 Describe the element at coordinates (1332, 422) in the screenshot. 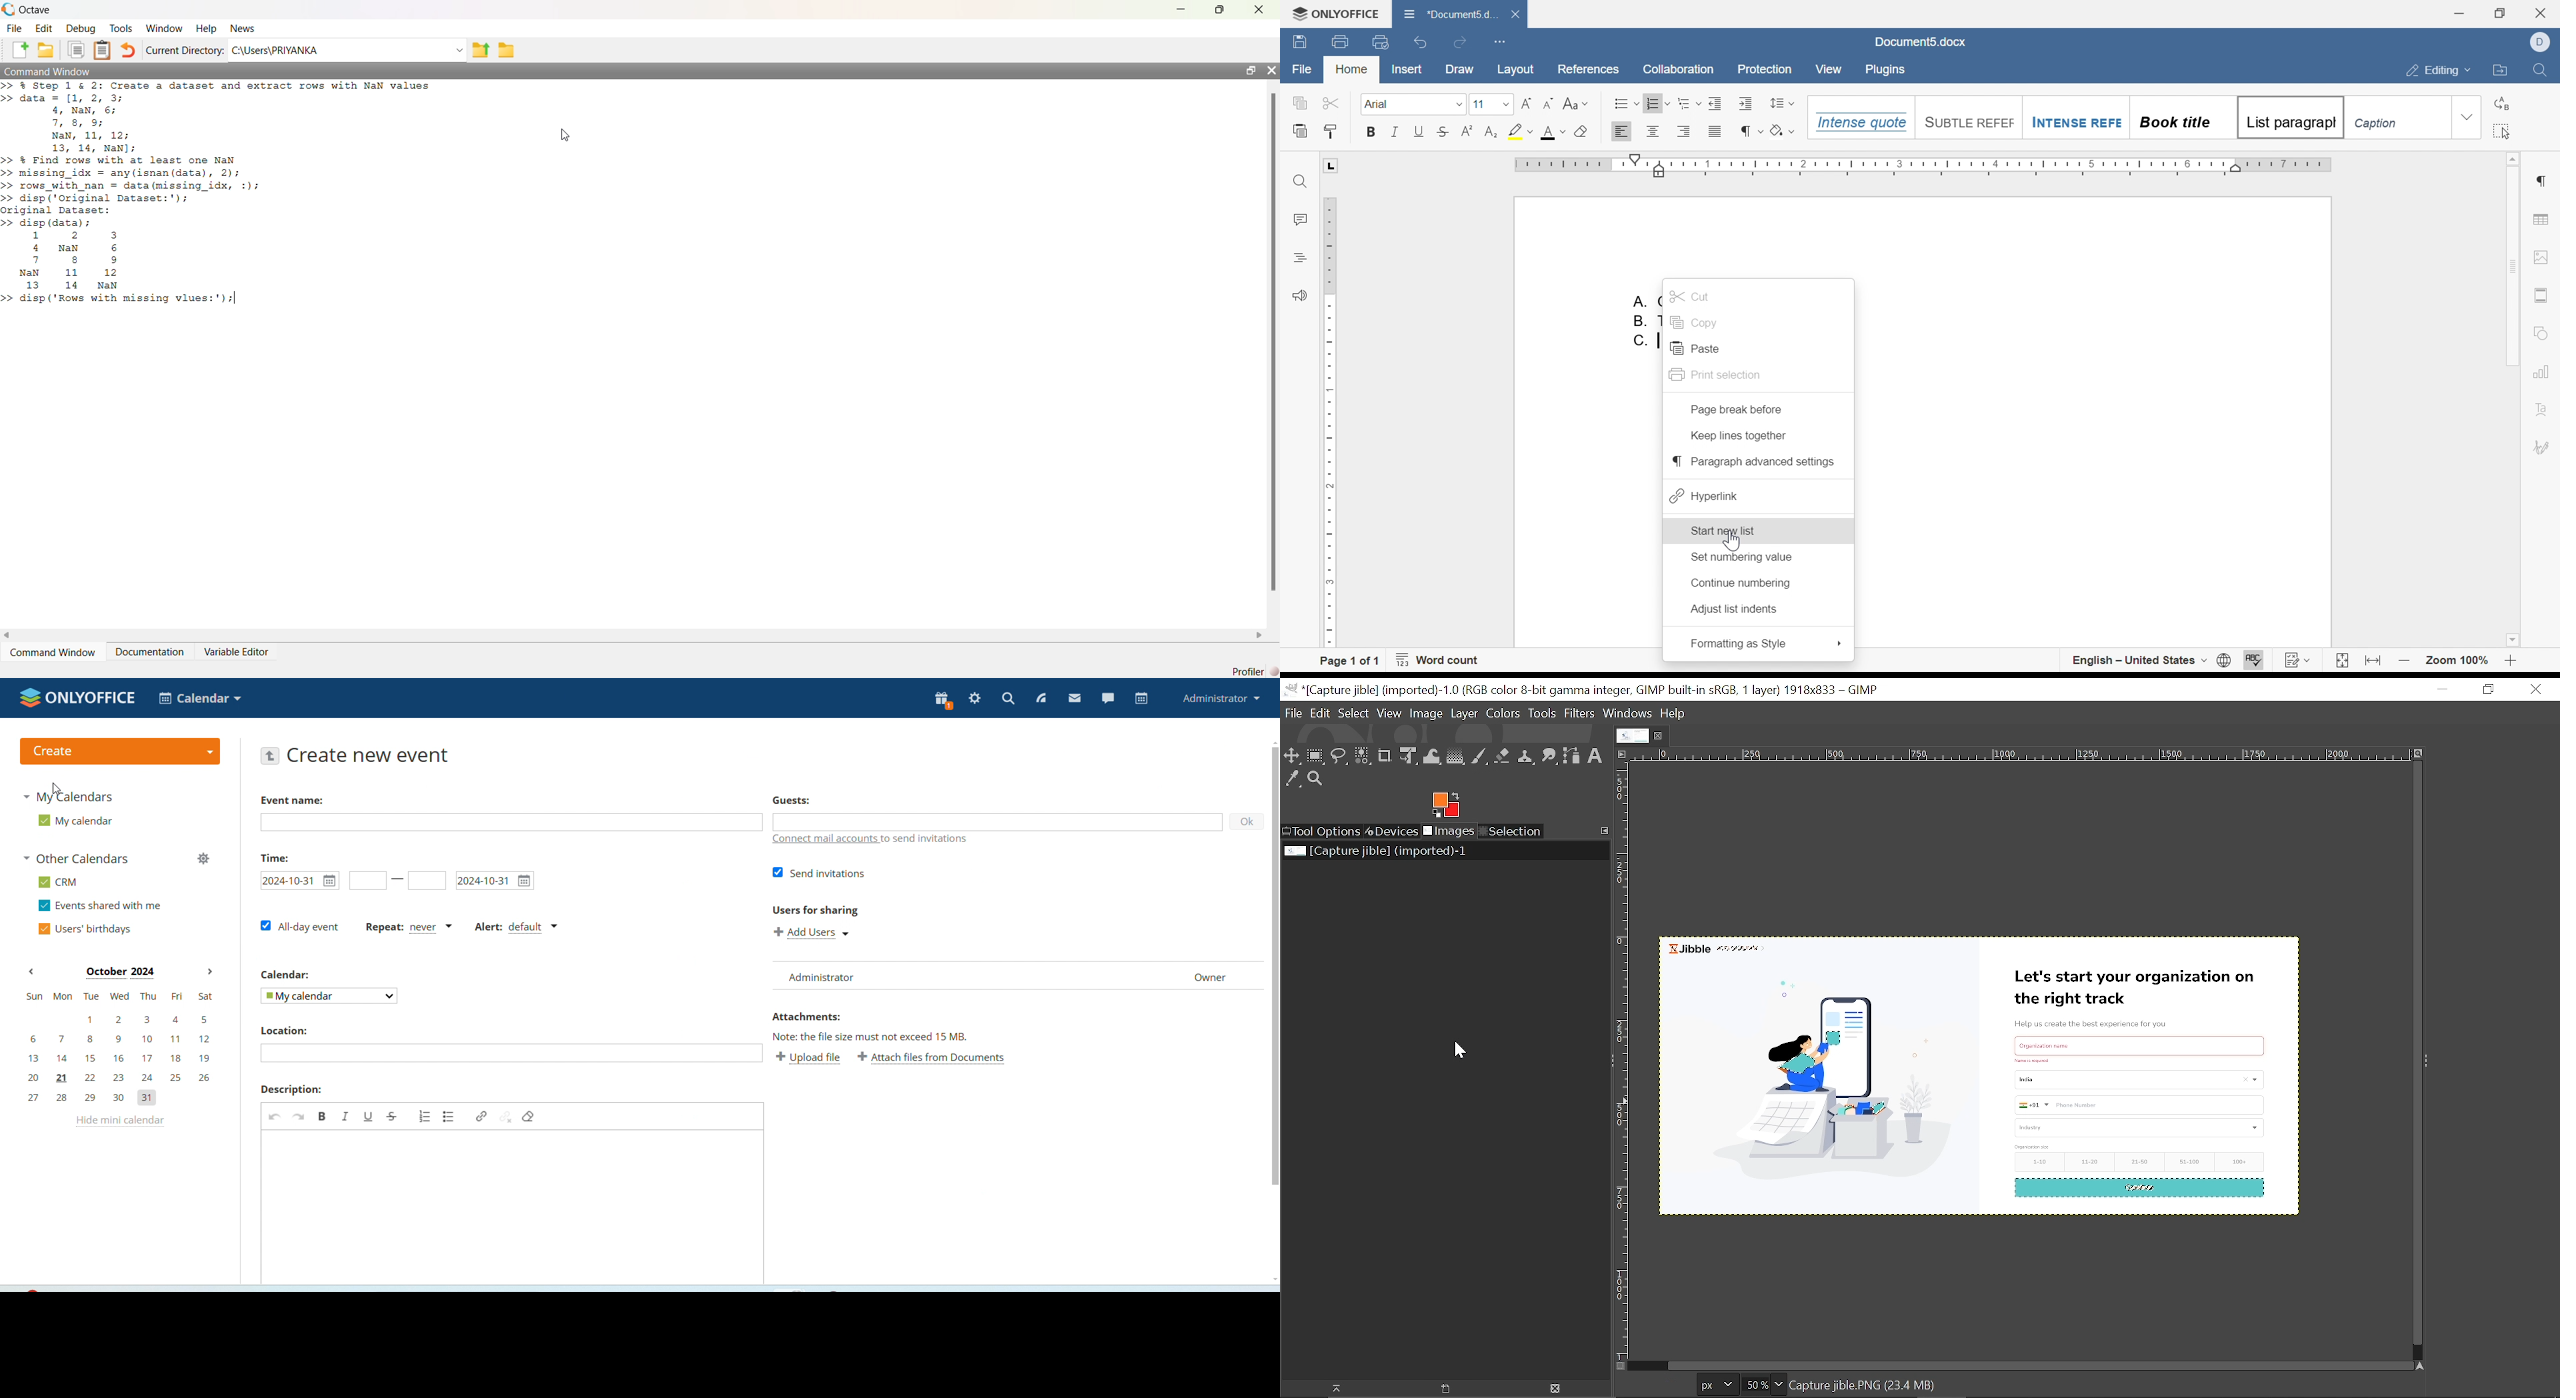

I see `ruler` at that location.